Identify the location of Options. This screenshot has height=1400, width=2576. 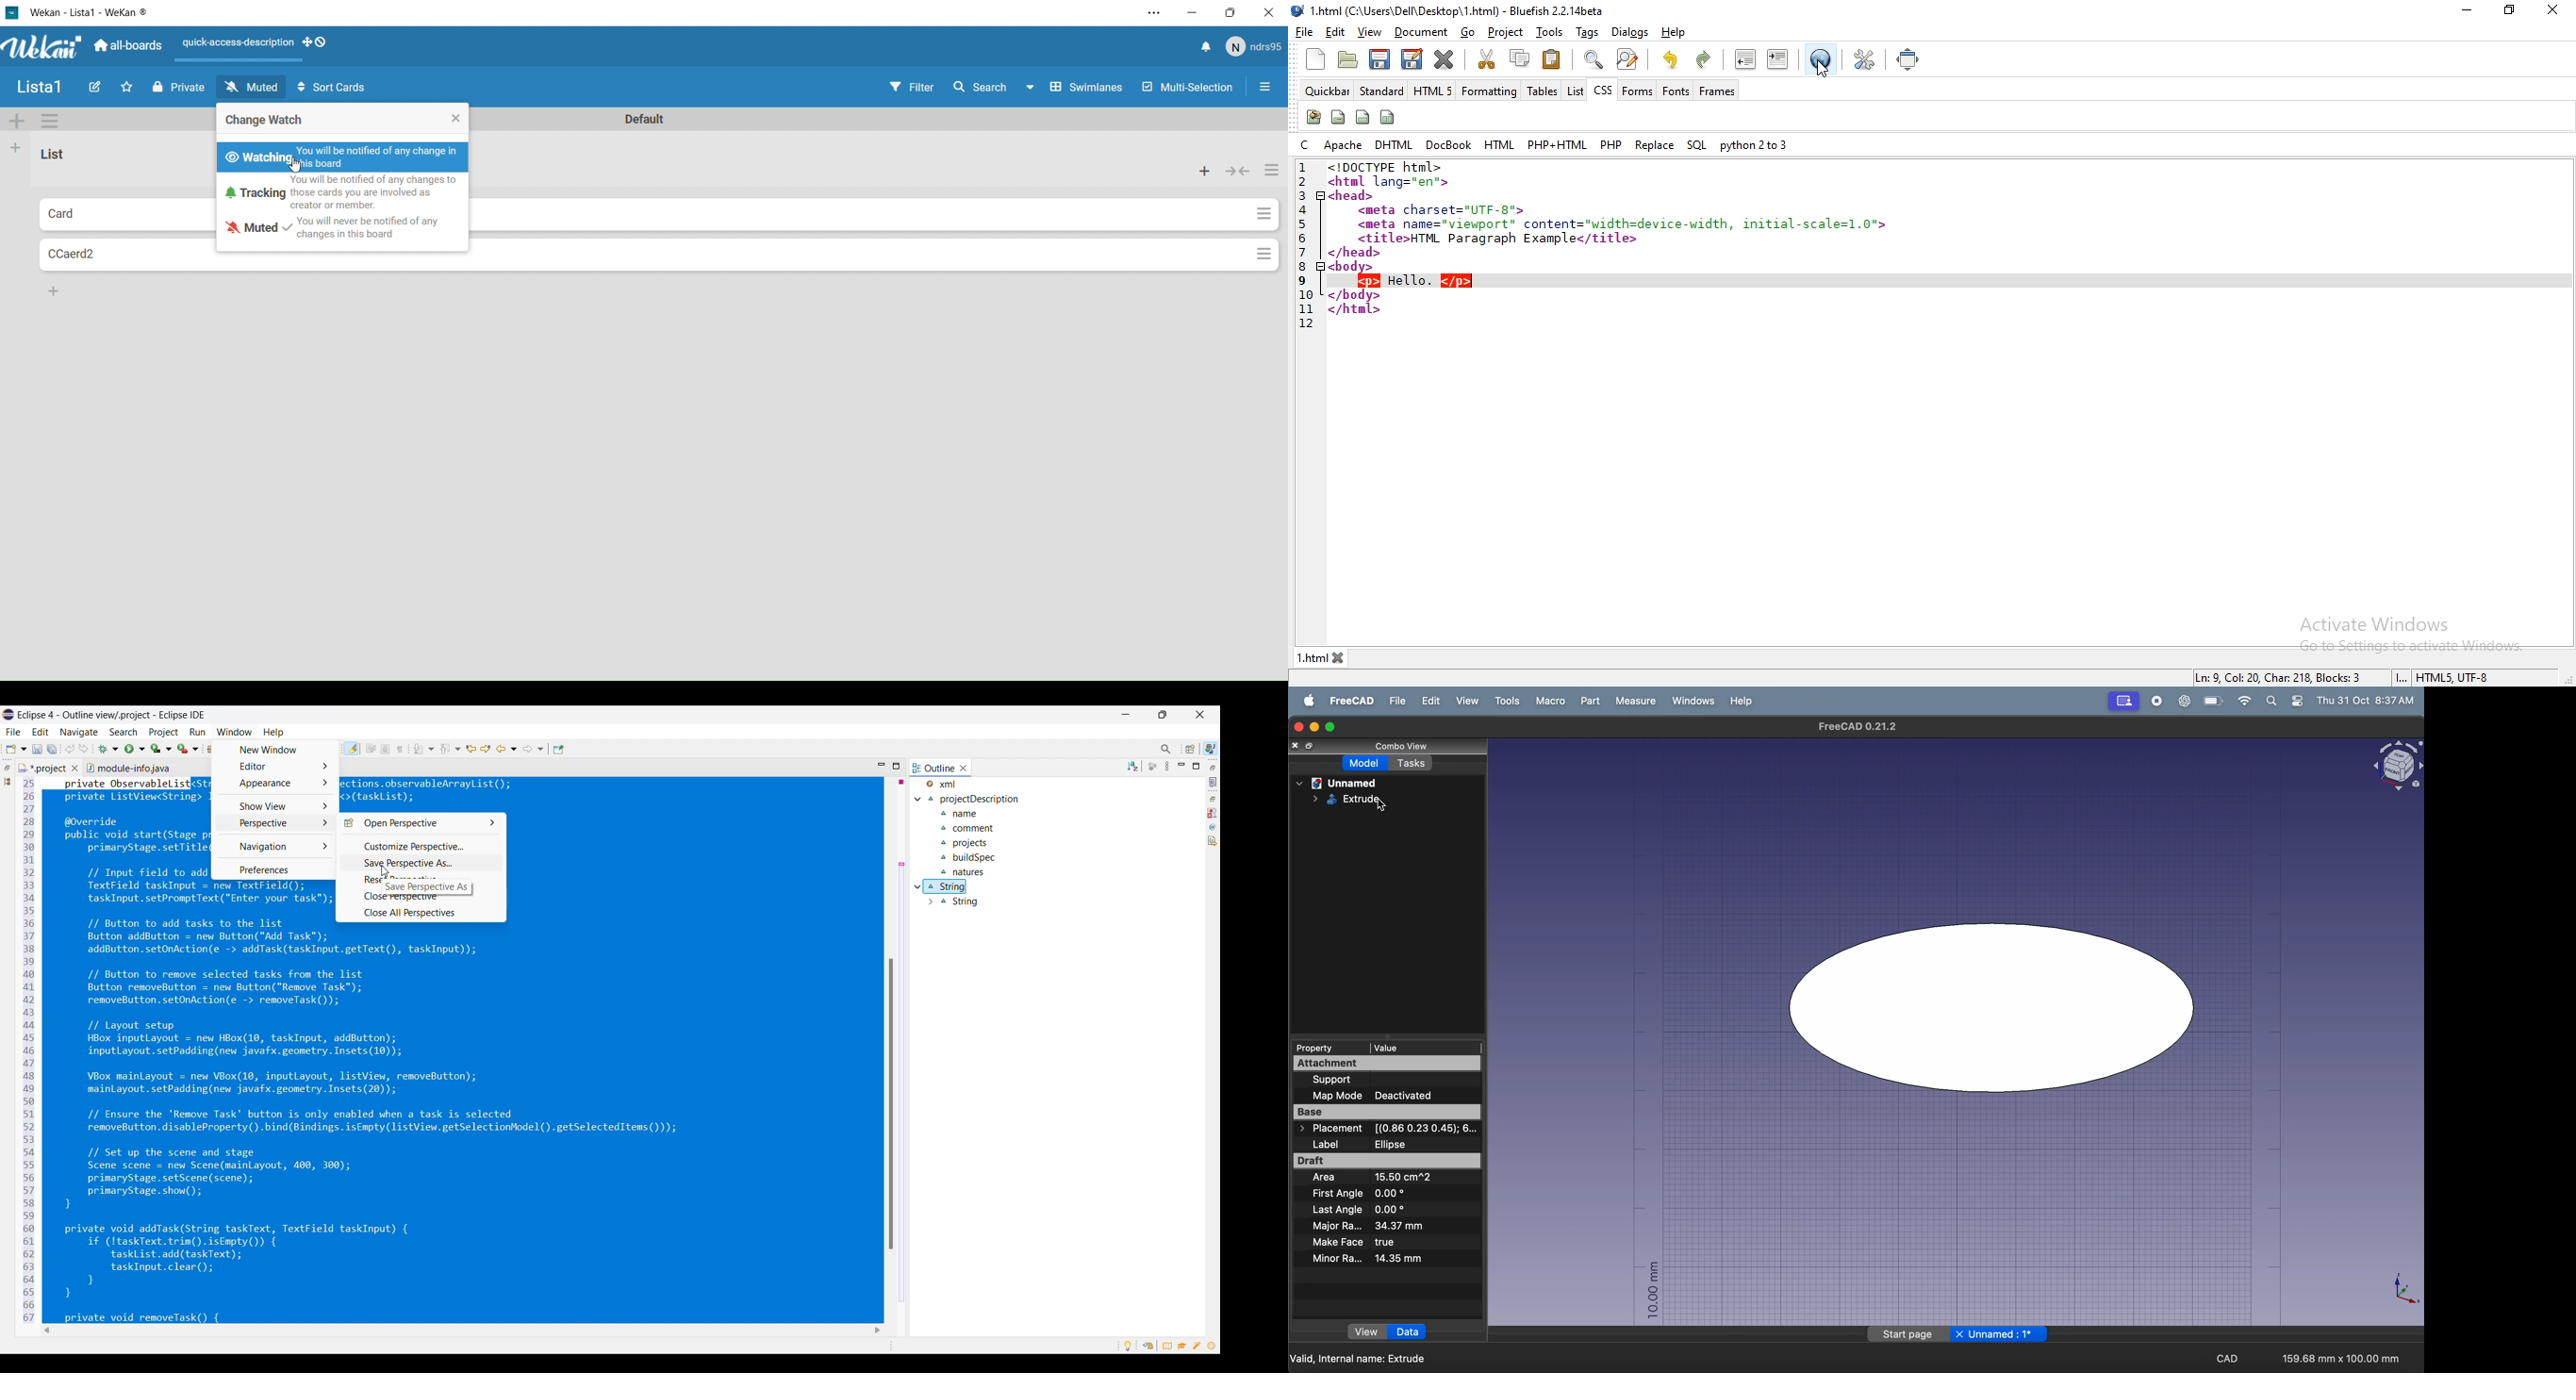
(1254, 214).